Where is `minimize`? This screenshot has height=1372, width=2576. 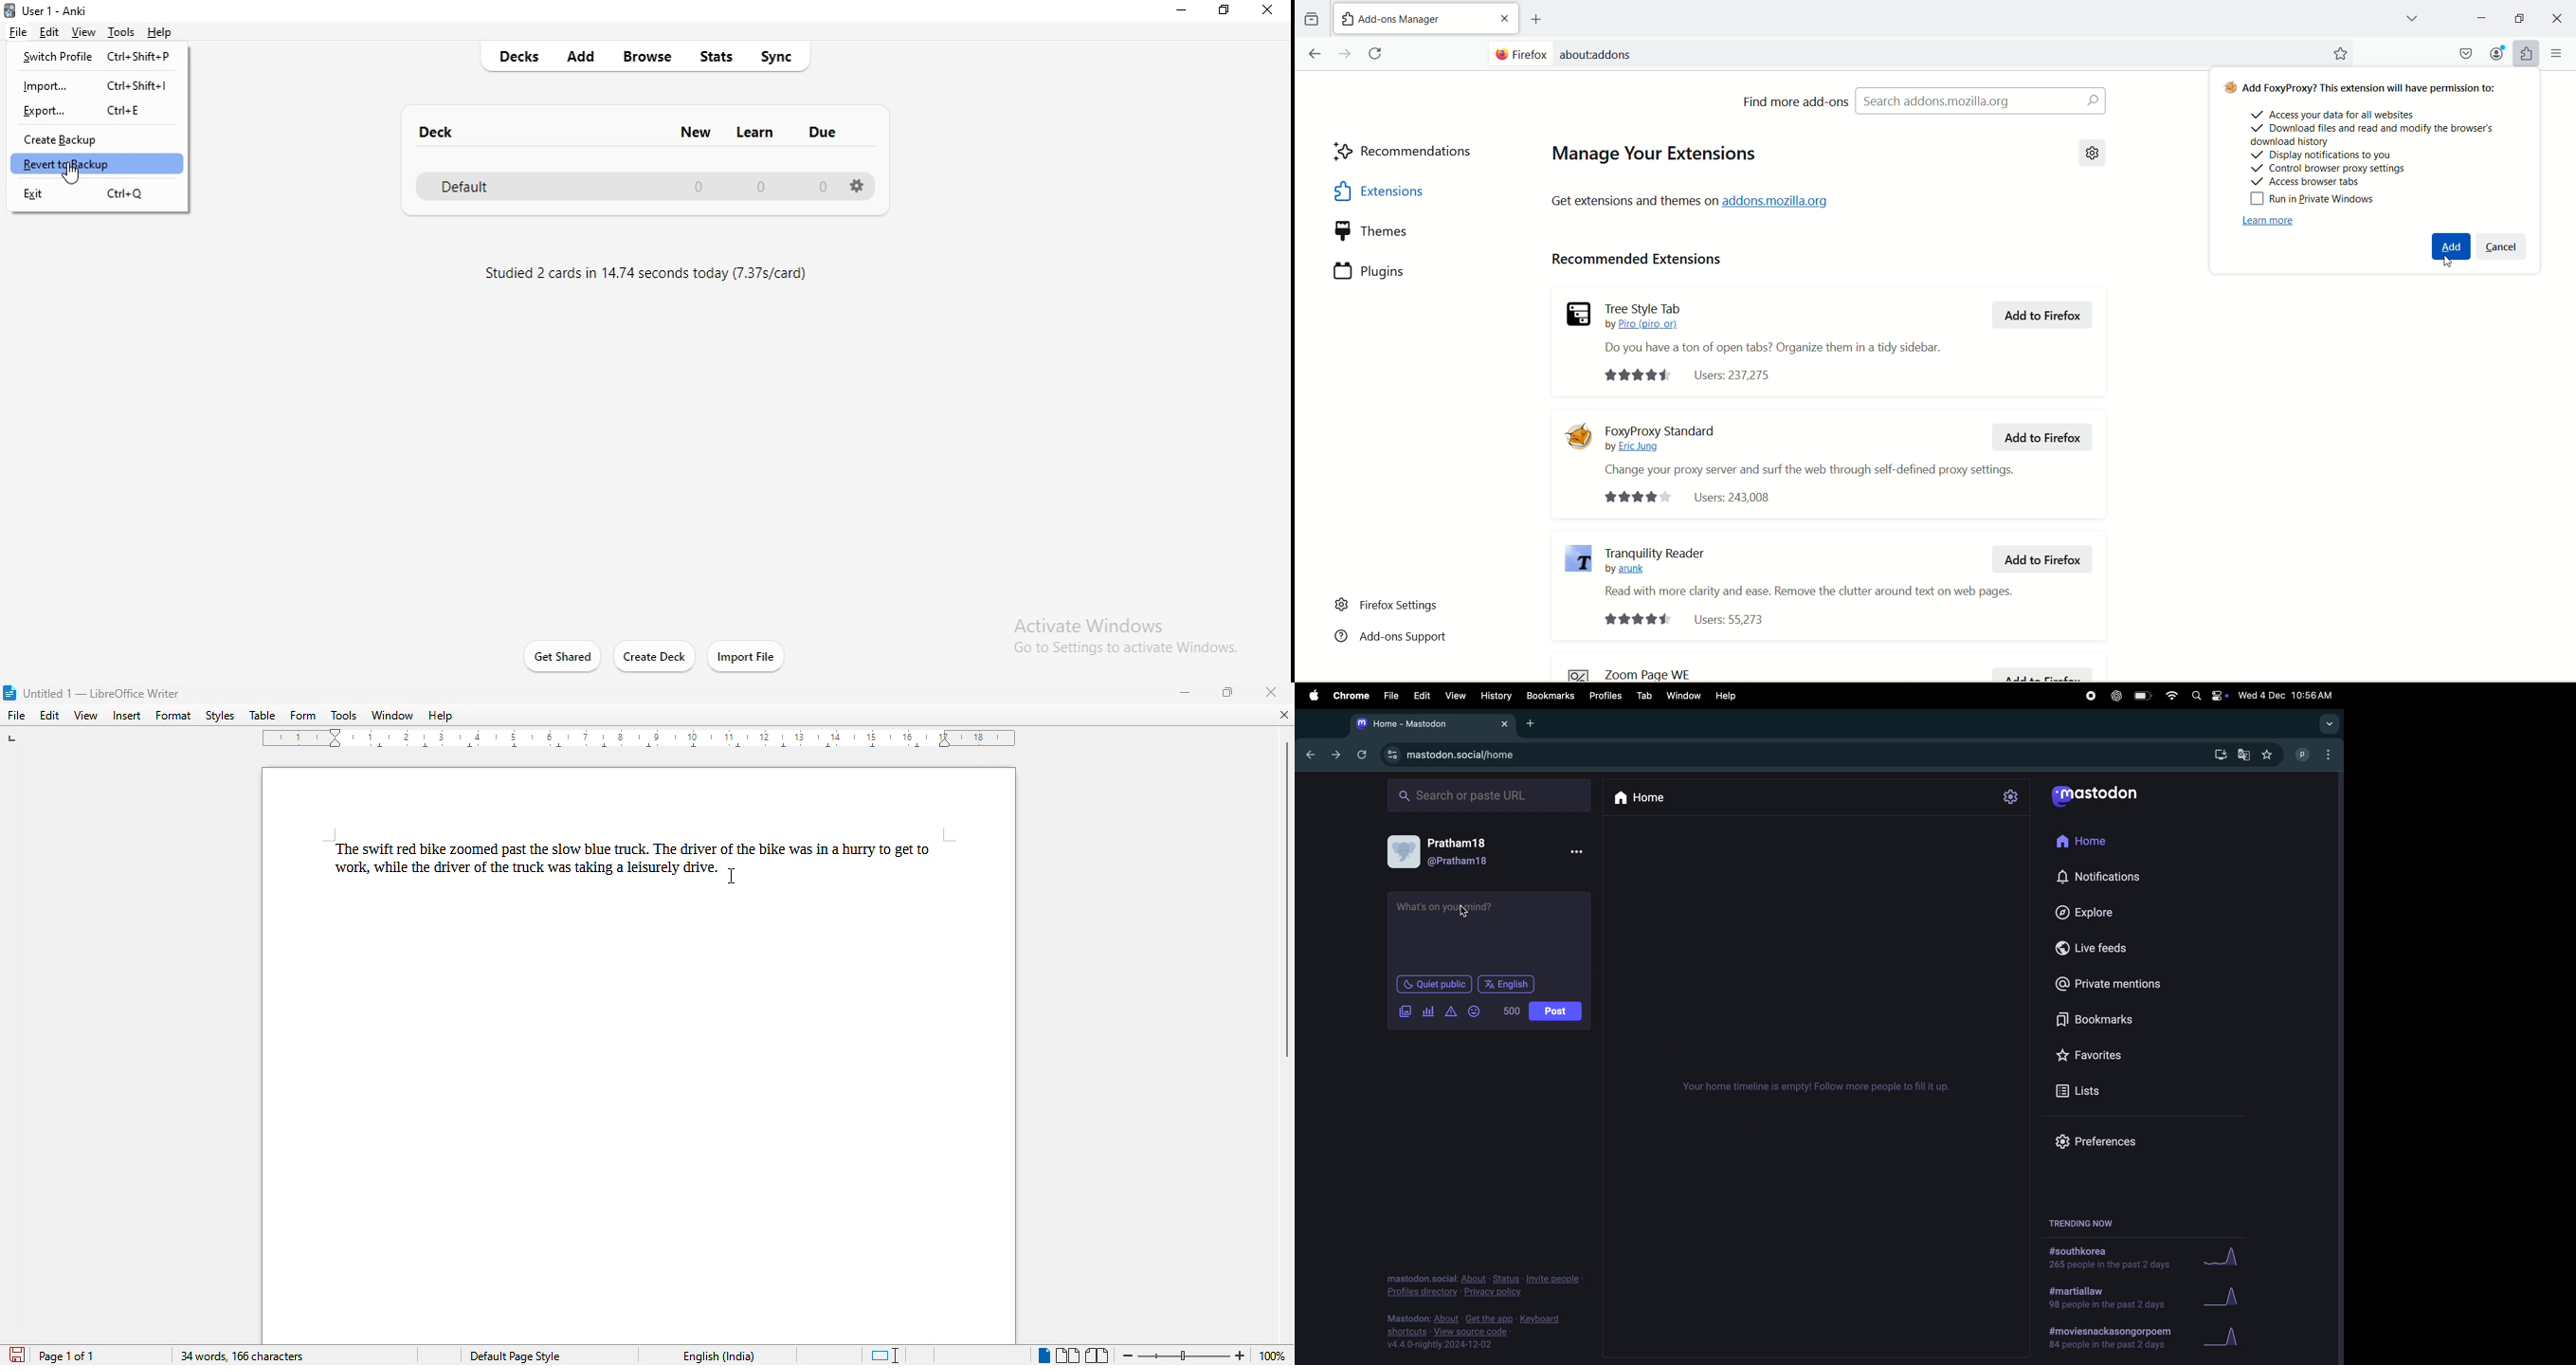 minimize is located at coordinates (1186, 692).